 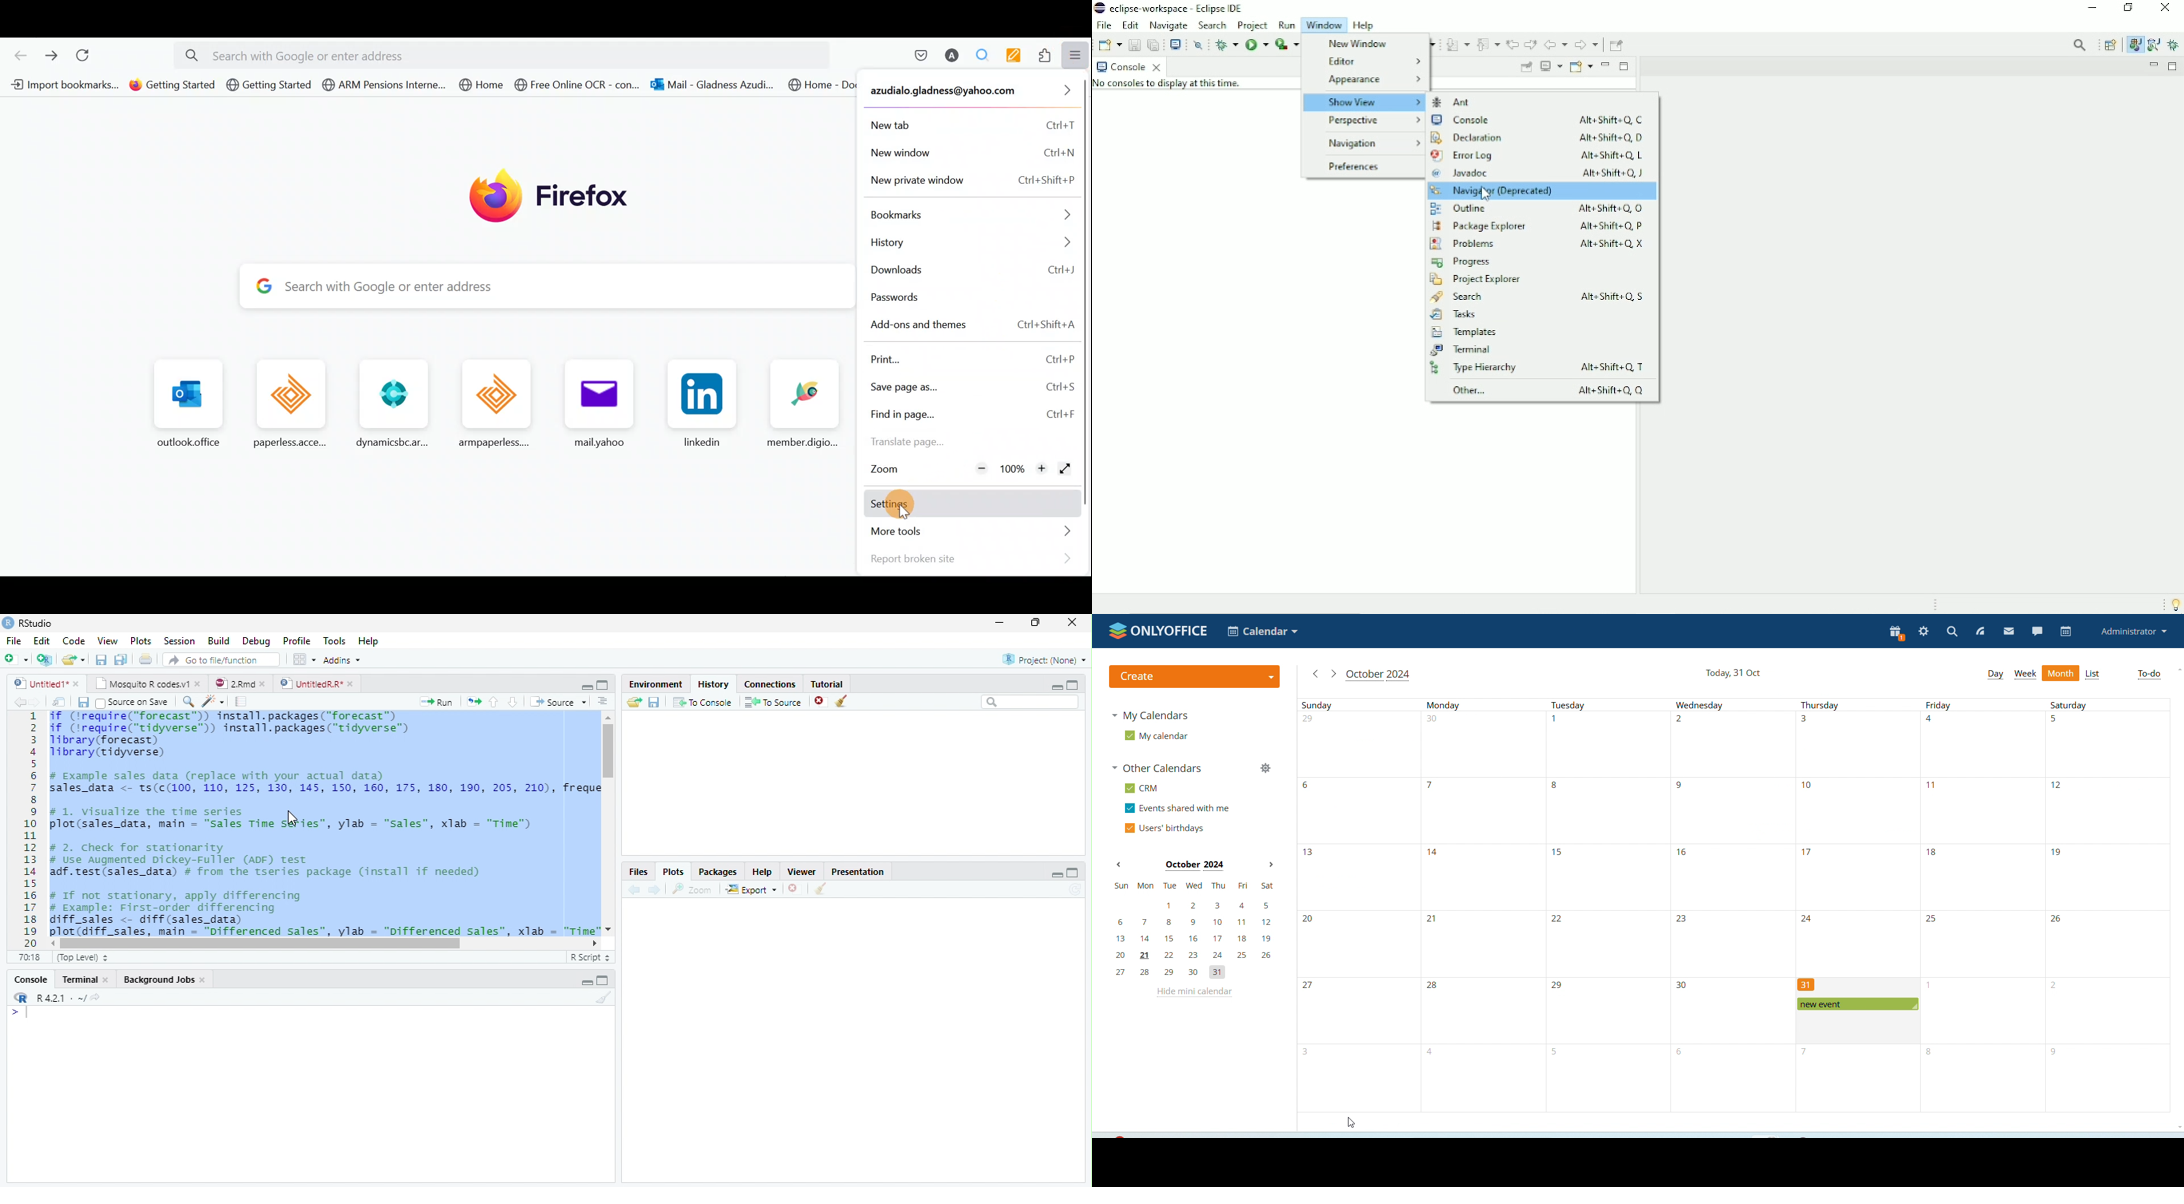 What do you see at coordinates (604, 982) in the screenshot?
I see `Maximize` at bounding box center [604, 982].